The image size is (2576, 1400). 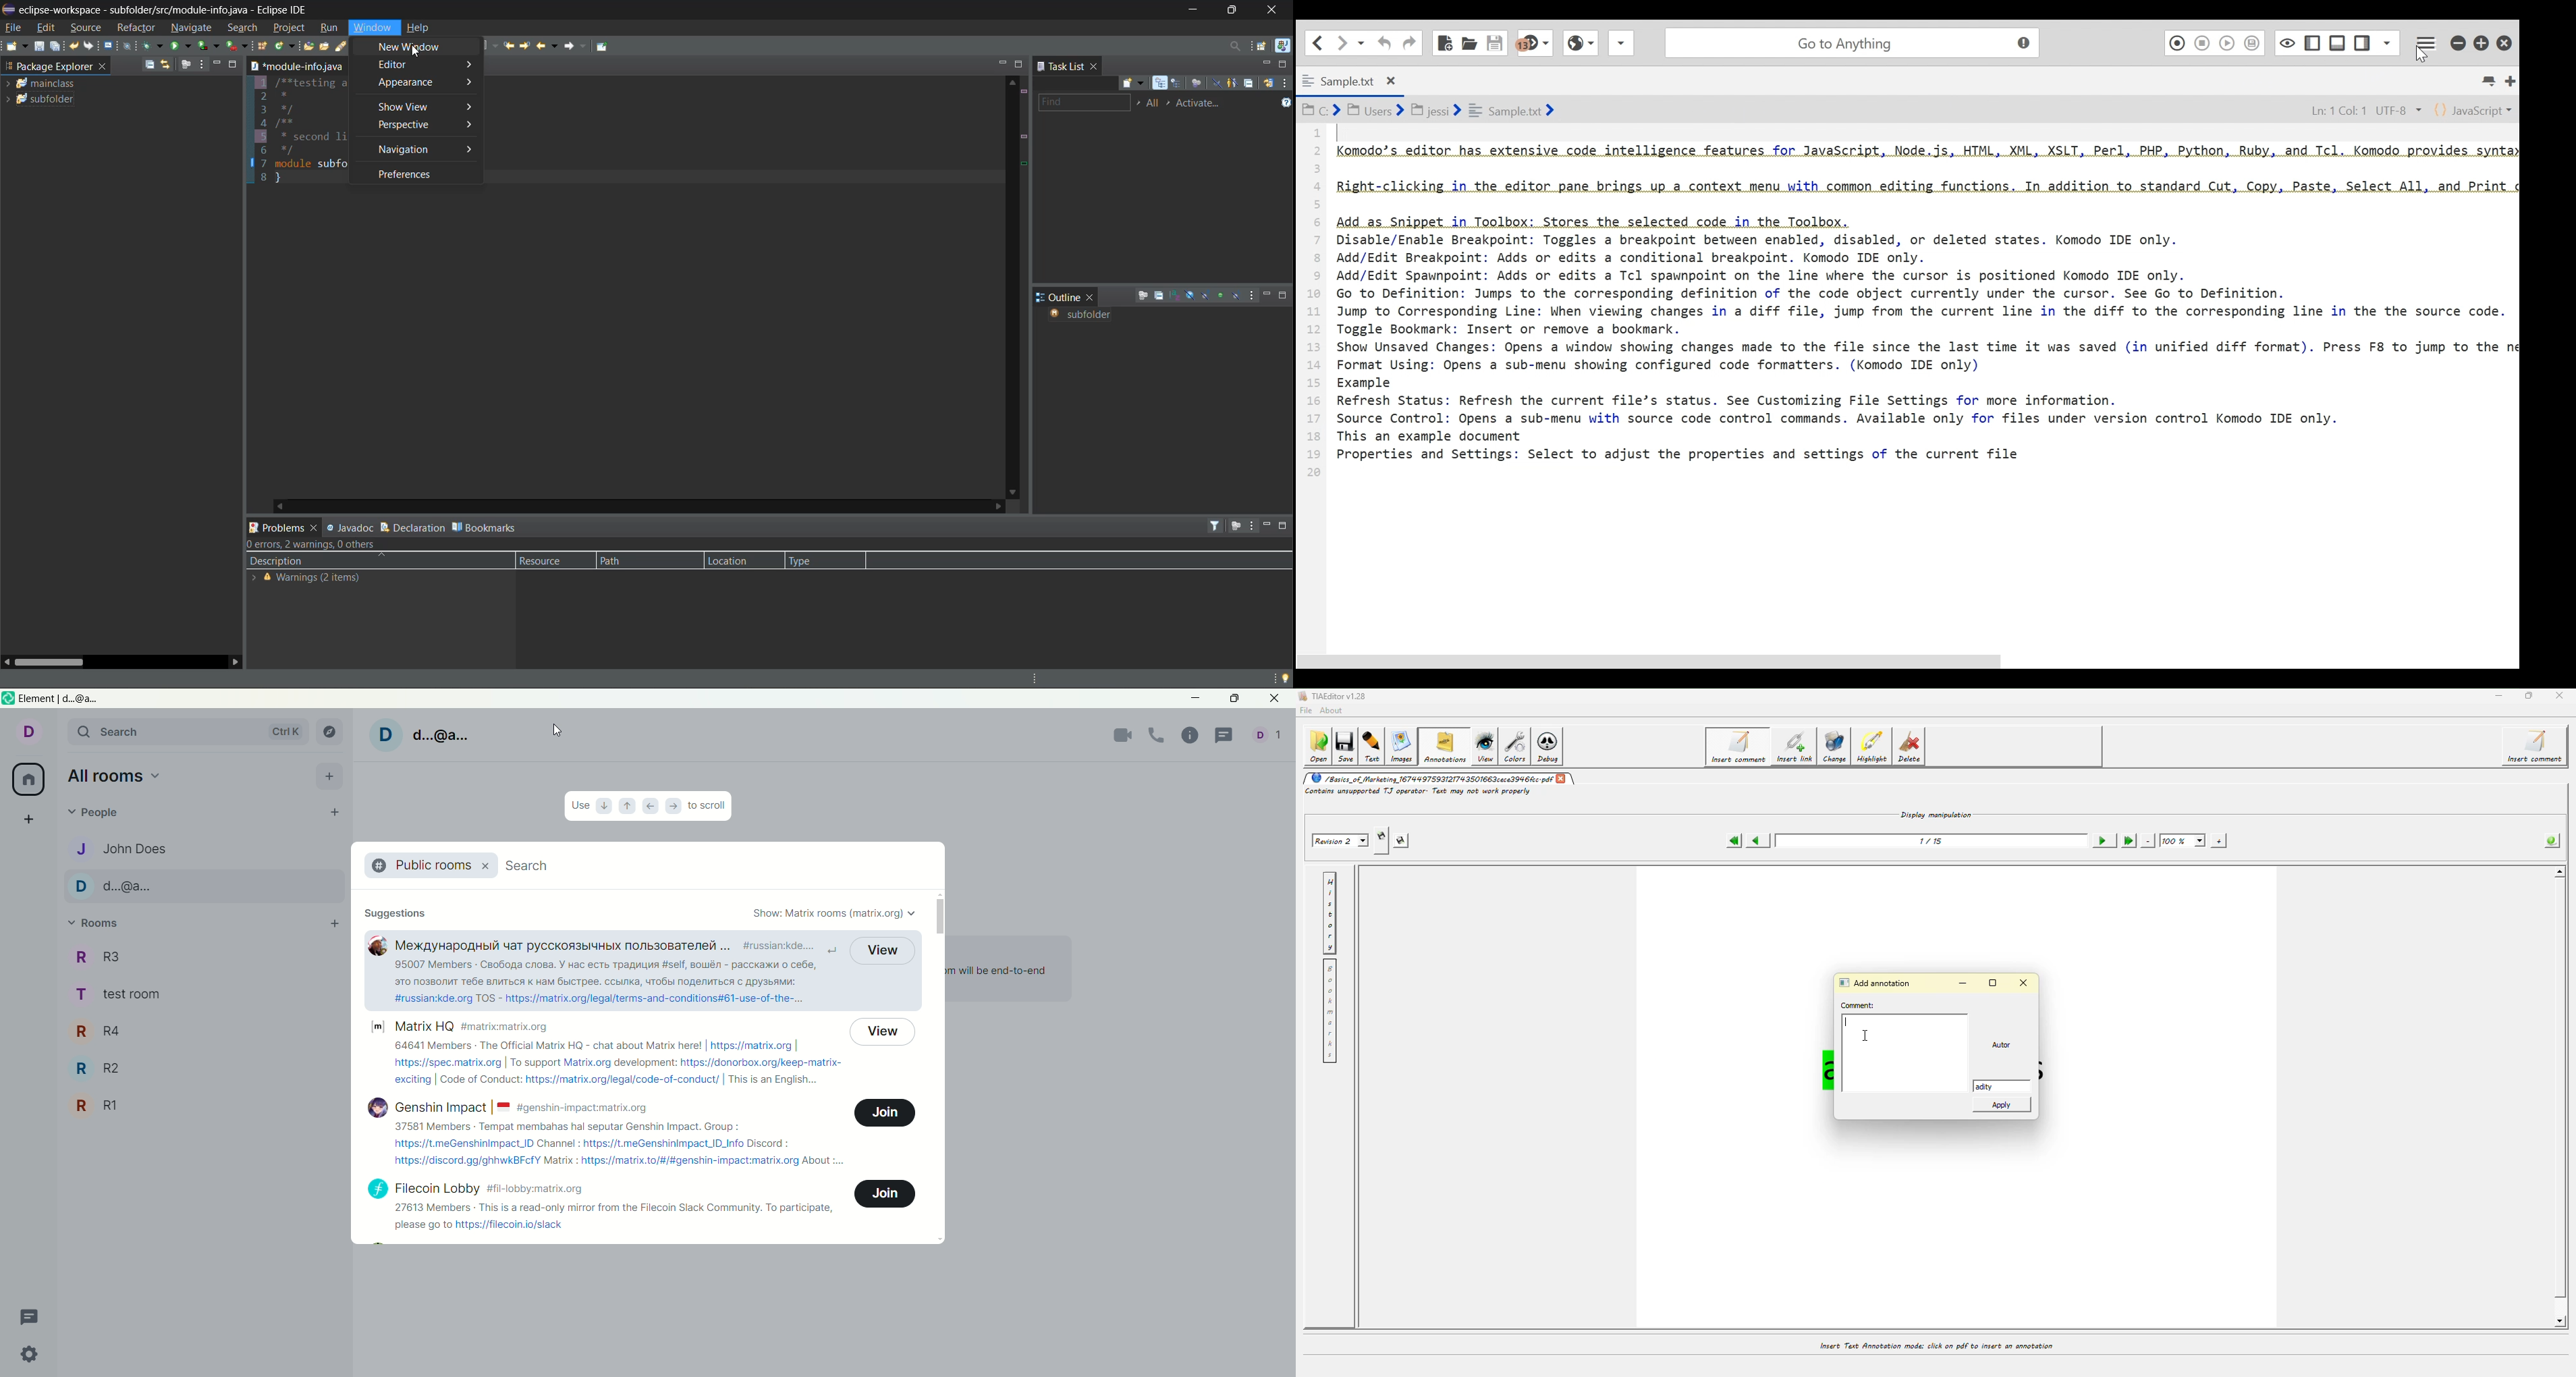 What do you see at coordinates (882, 950) in the screenshot?
I see `view` at bounding box center [882, 950].